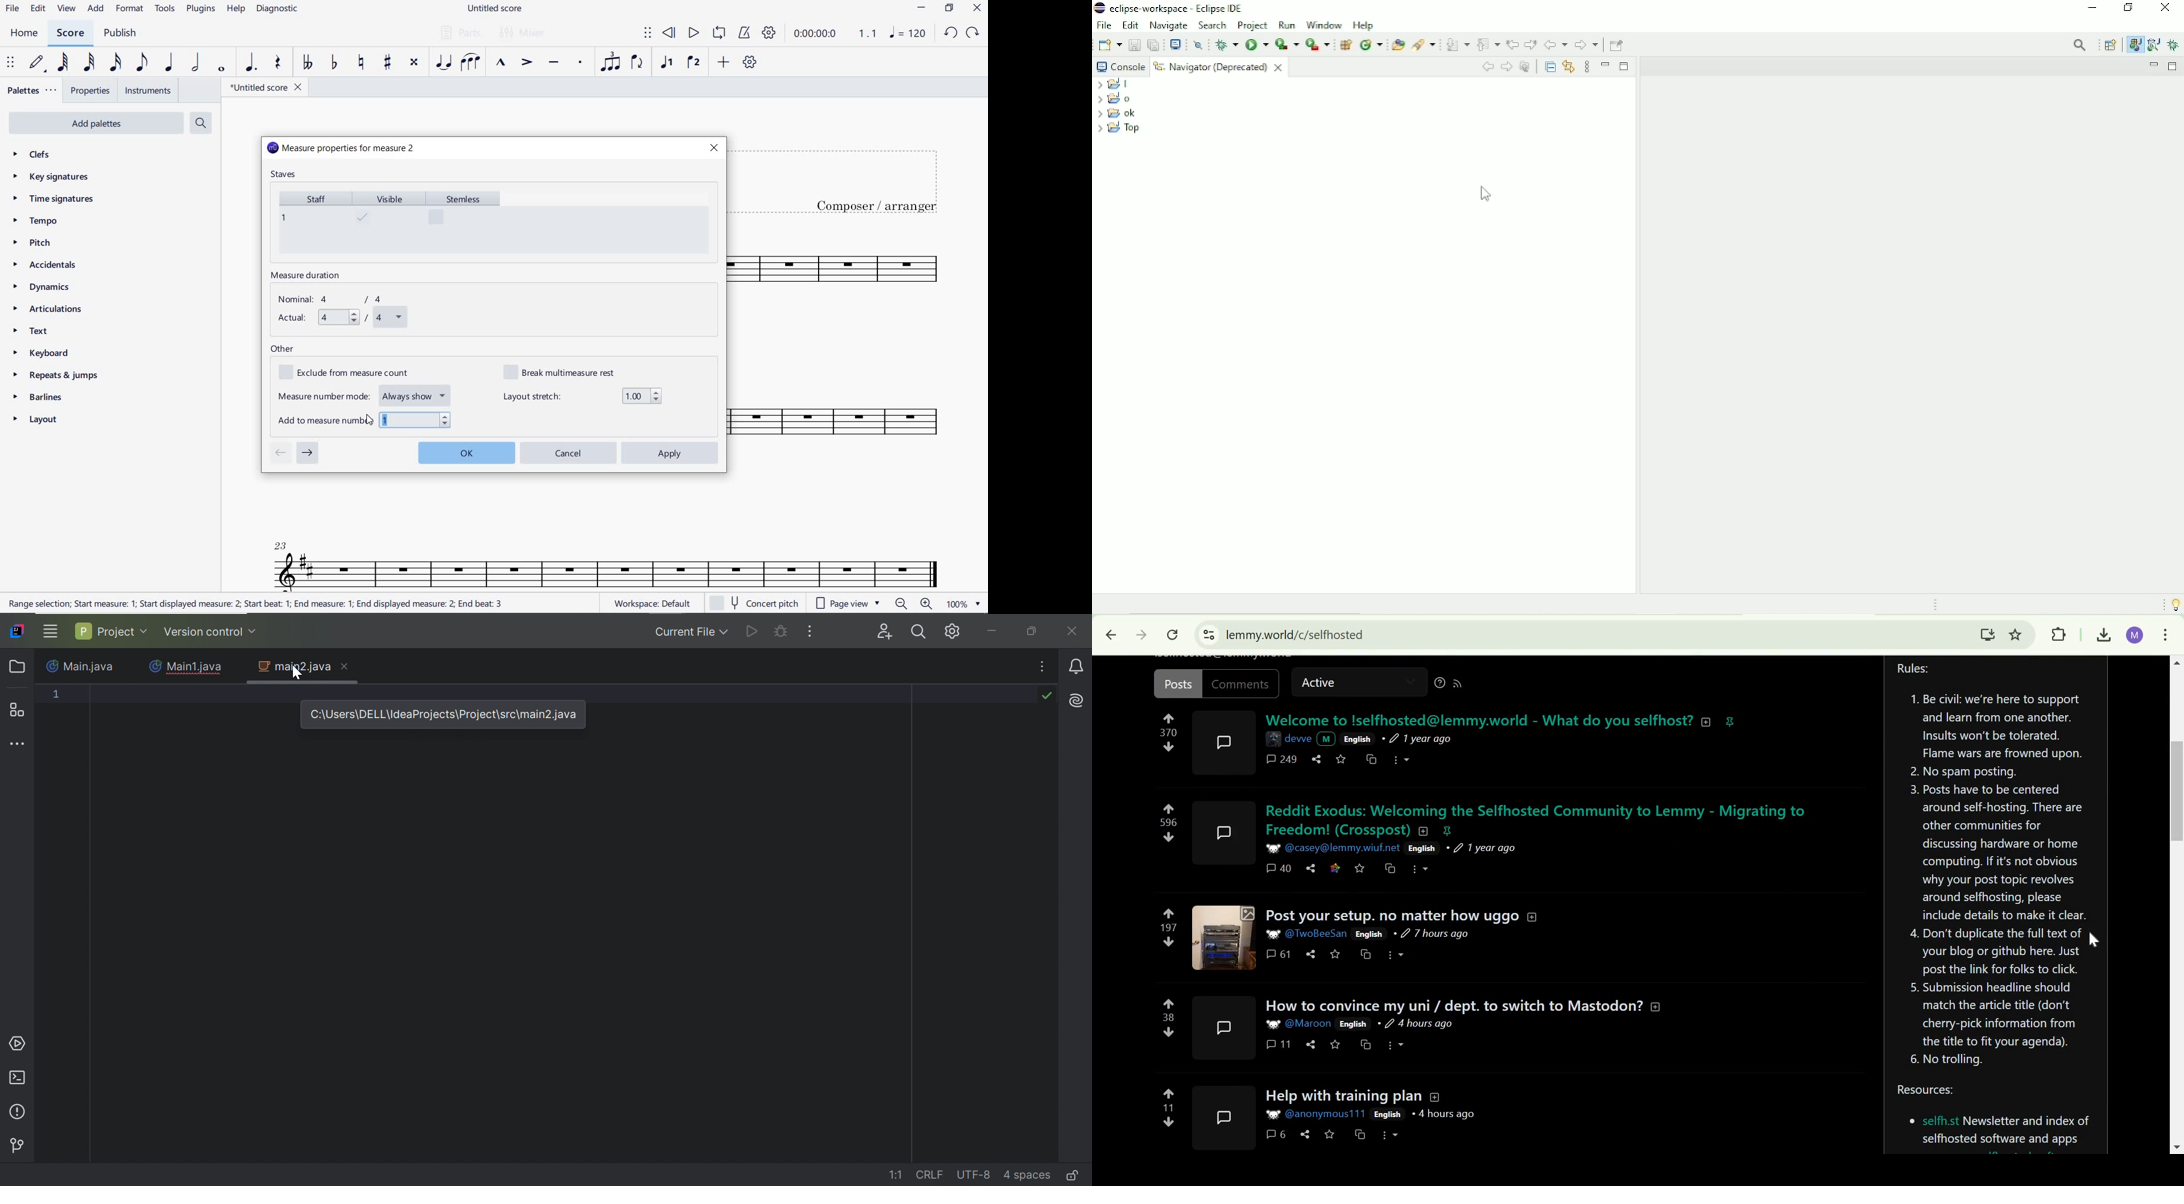  I want to click on INSTRUMENT: TENOR SAXOPHONE, so click(606, 556).